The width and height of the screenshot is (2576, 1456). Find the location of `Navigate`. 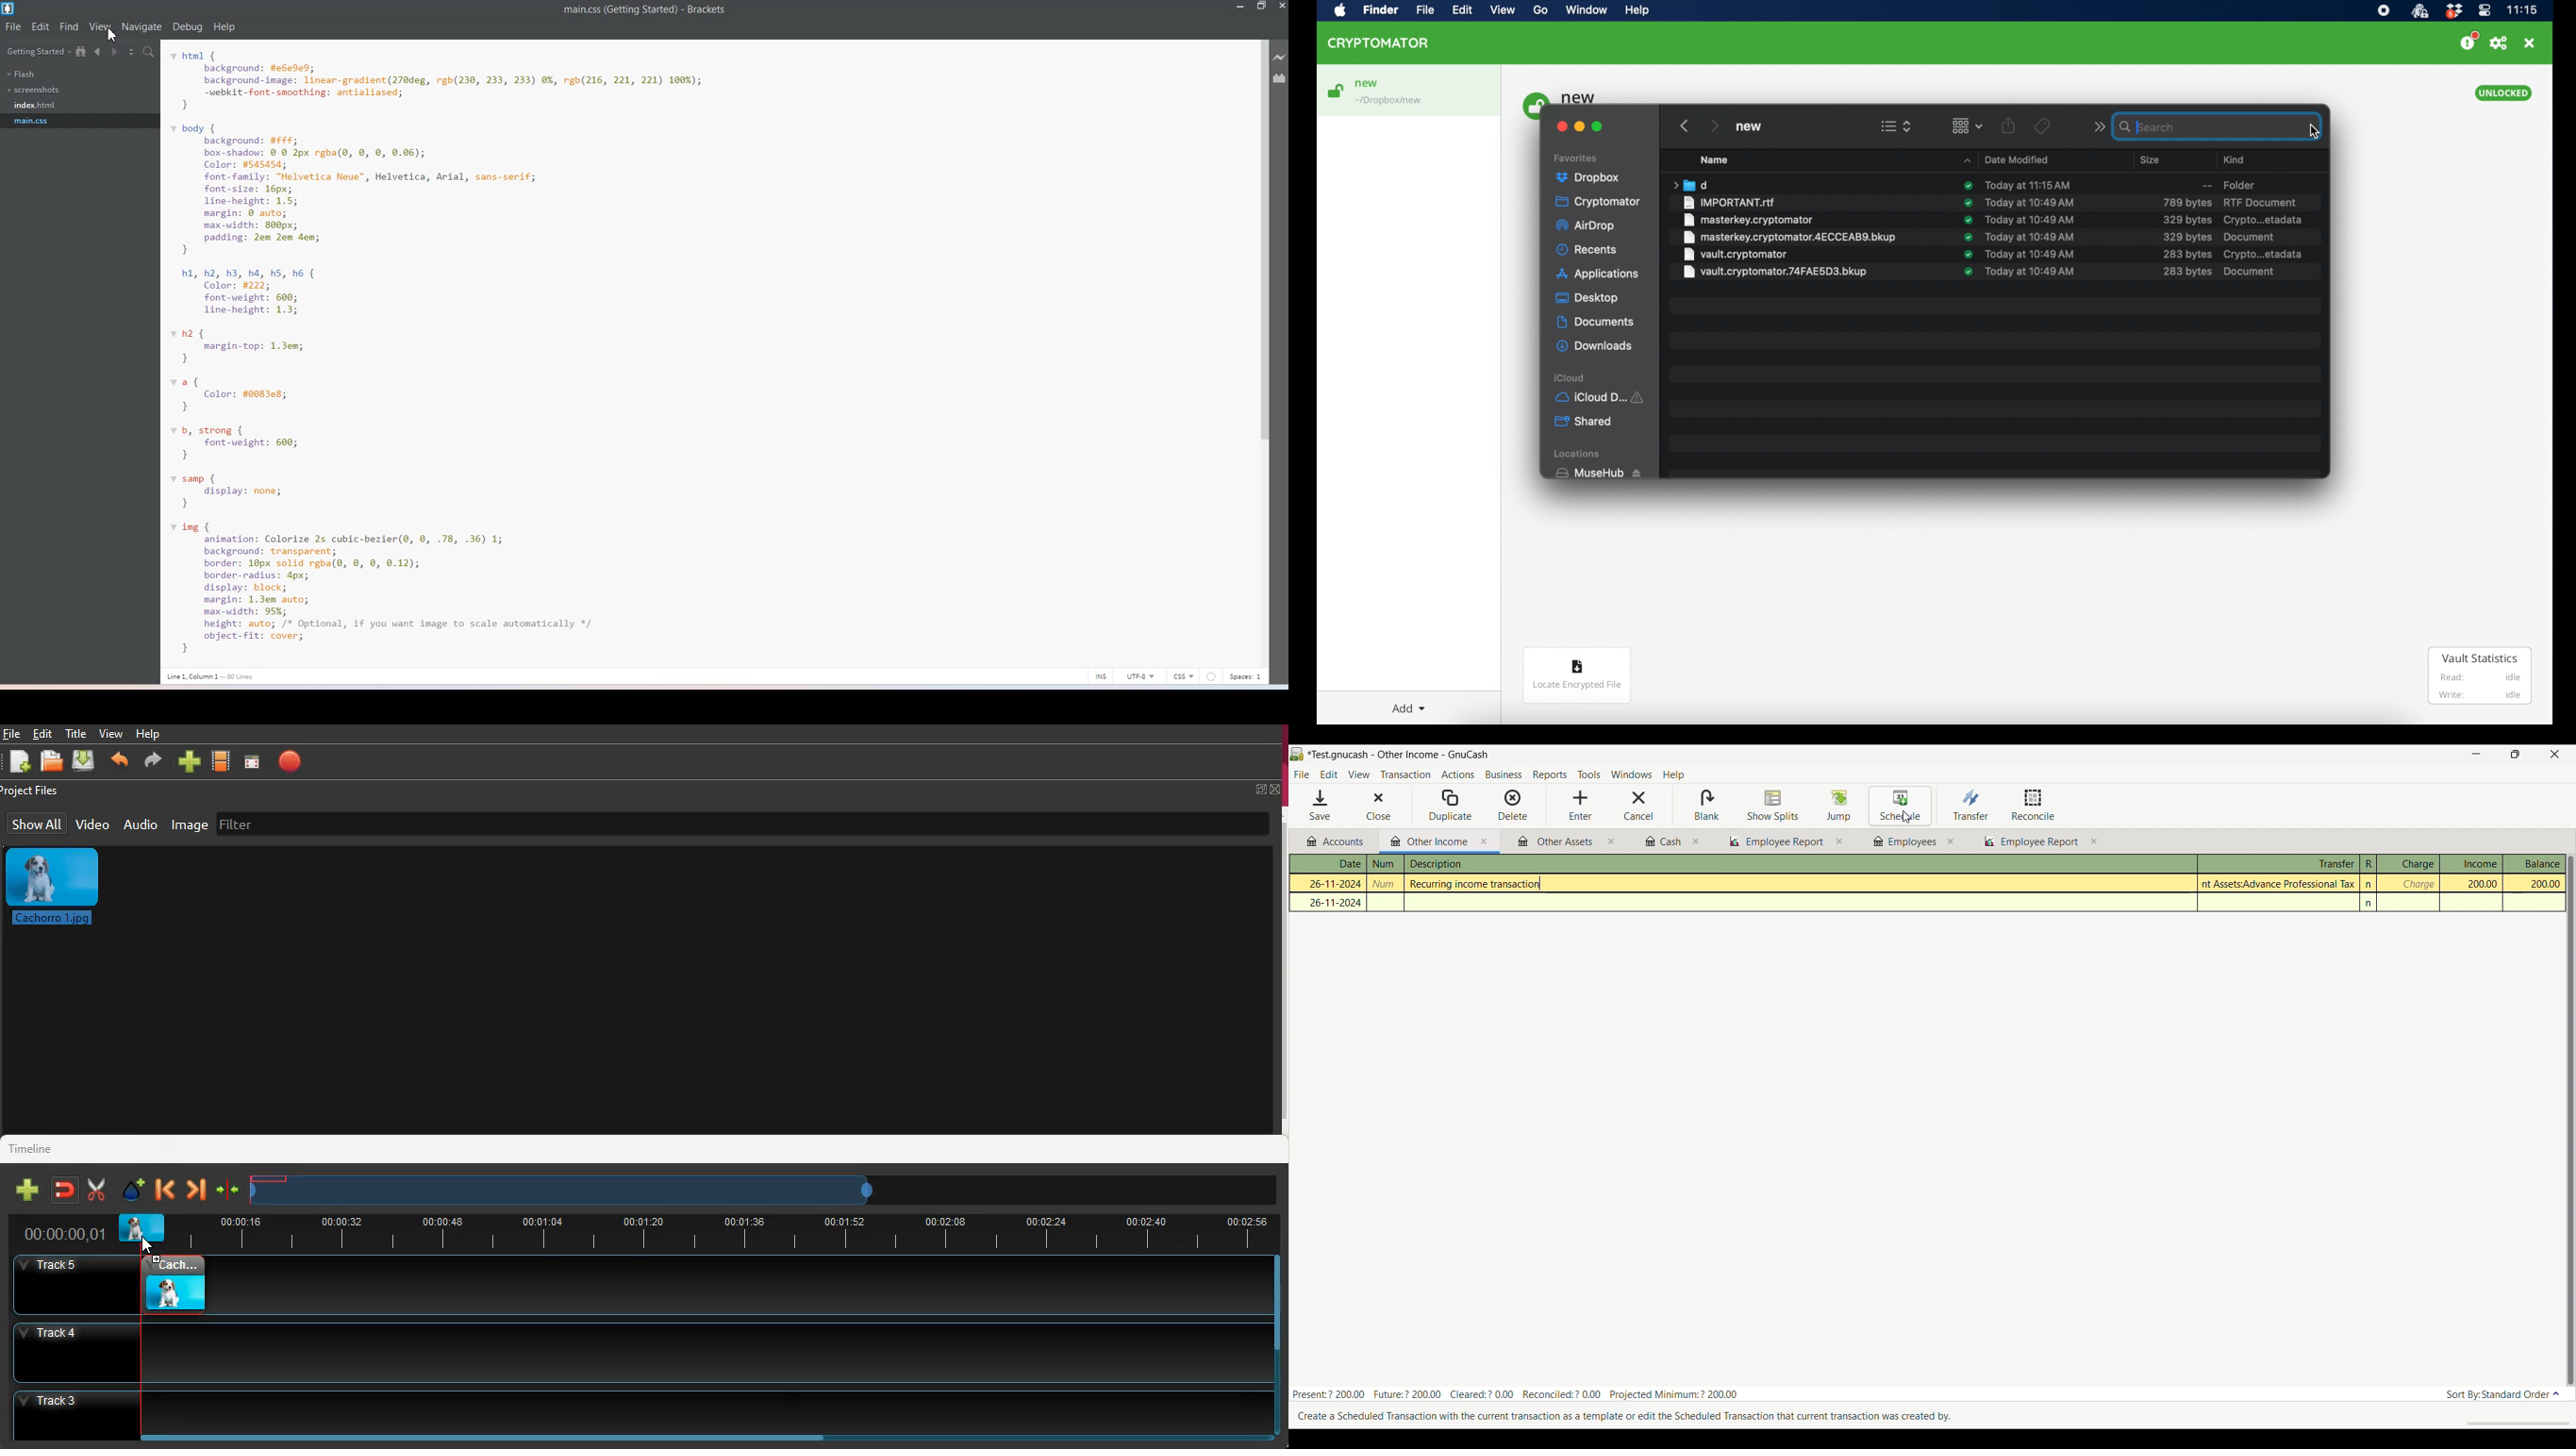

Navigate is located at coordinates (142, 27).